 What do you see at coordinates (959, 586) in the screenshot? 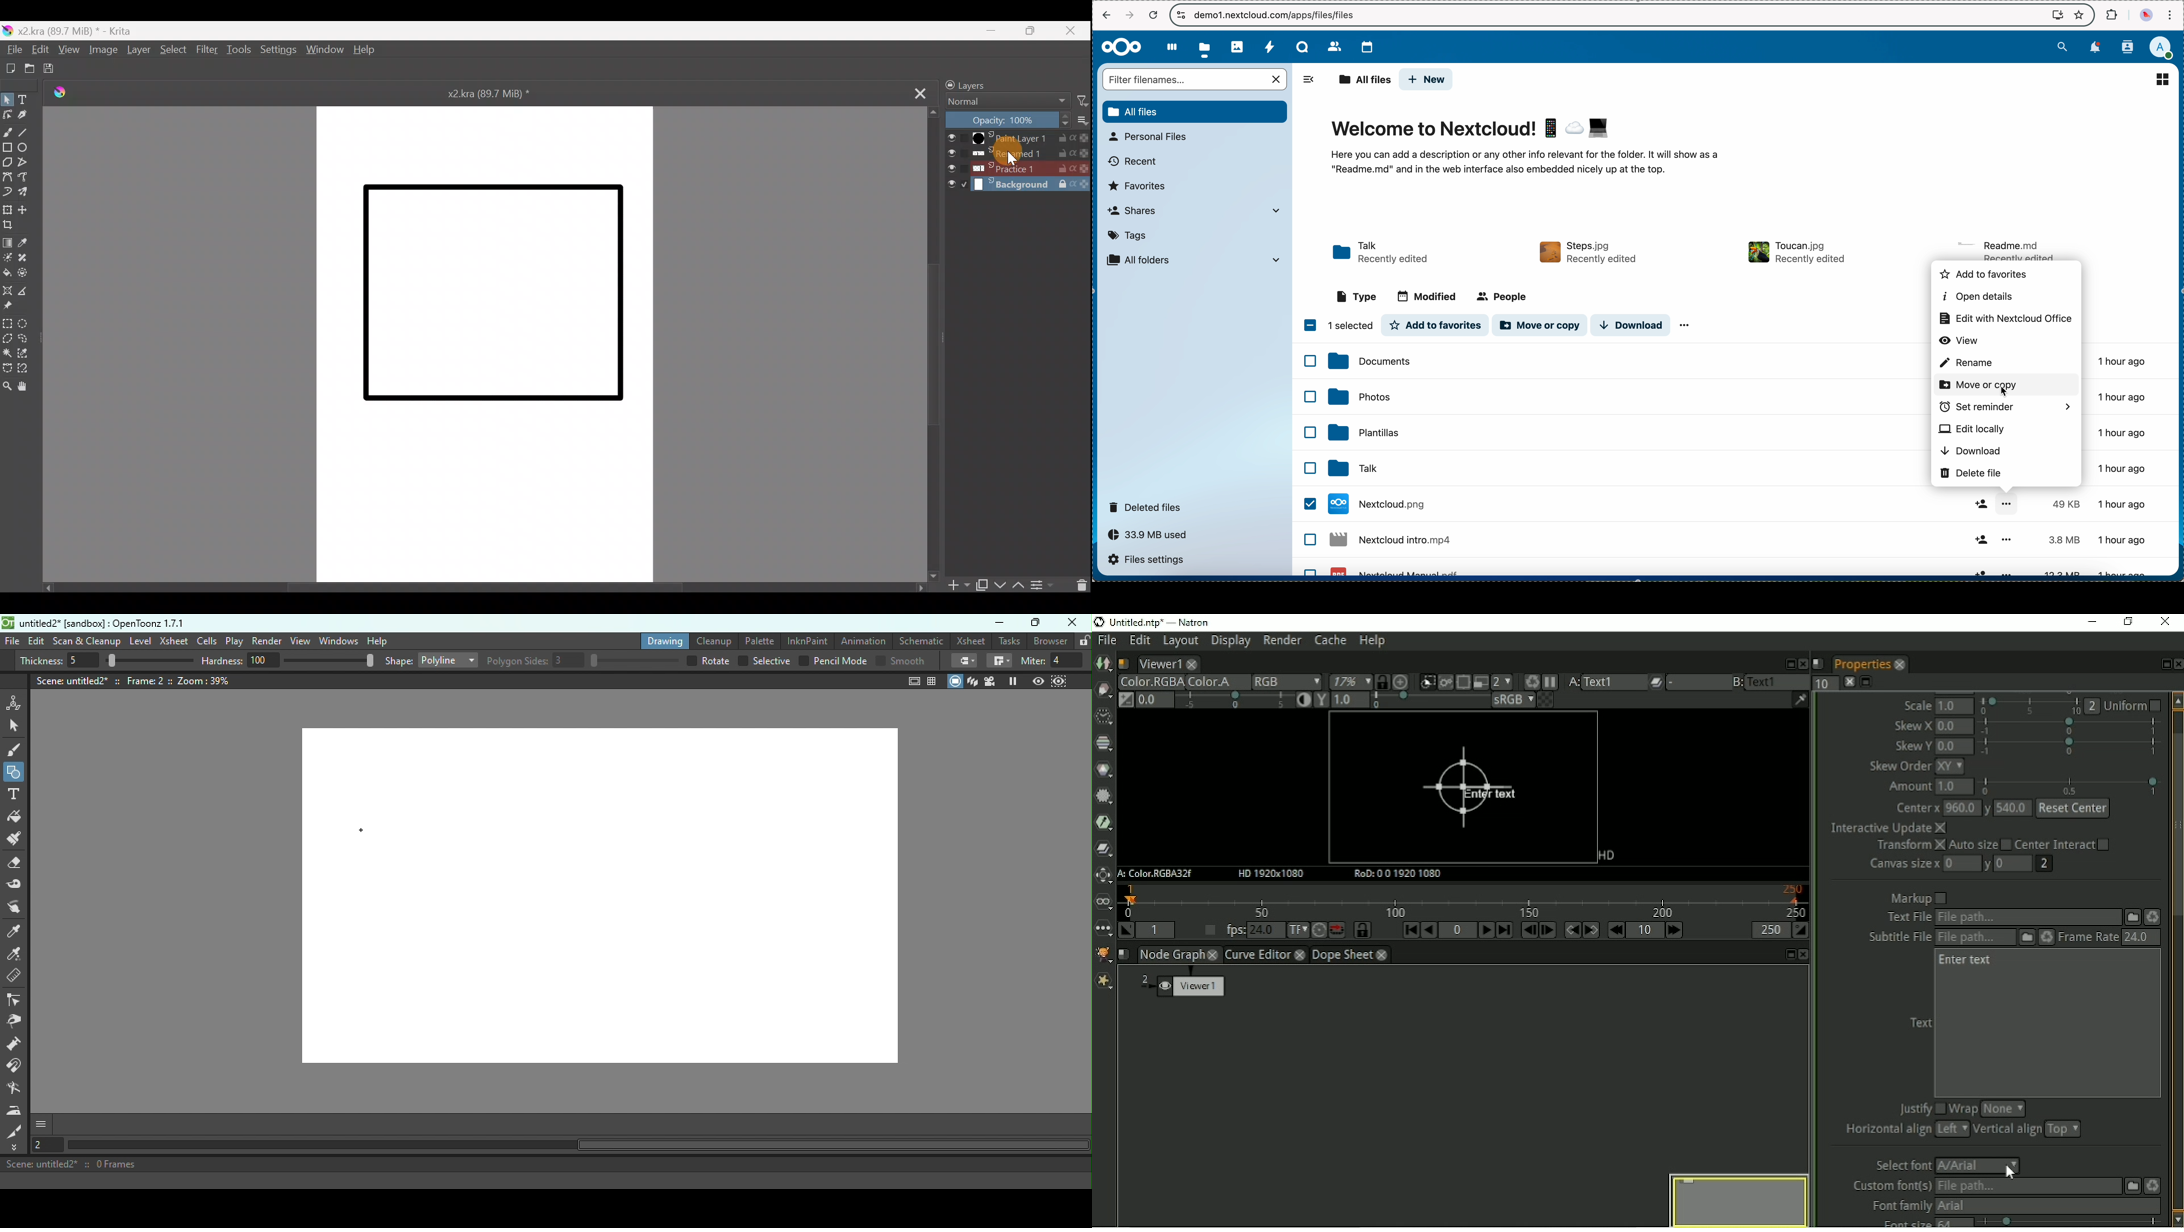
I see `Add layer` at bounding box center [959, 586].